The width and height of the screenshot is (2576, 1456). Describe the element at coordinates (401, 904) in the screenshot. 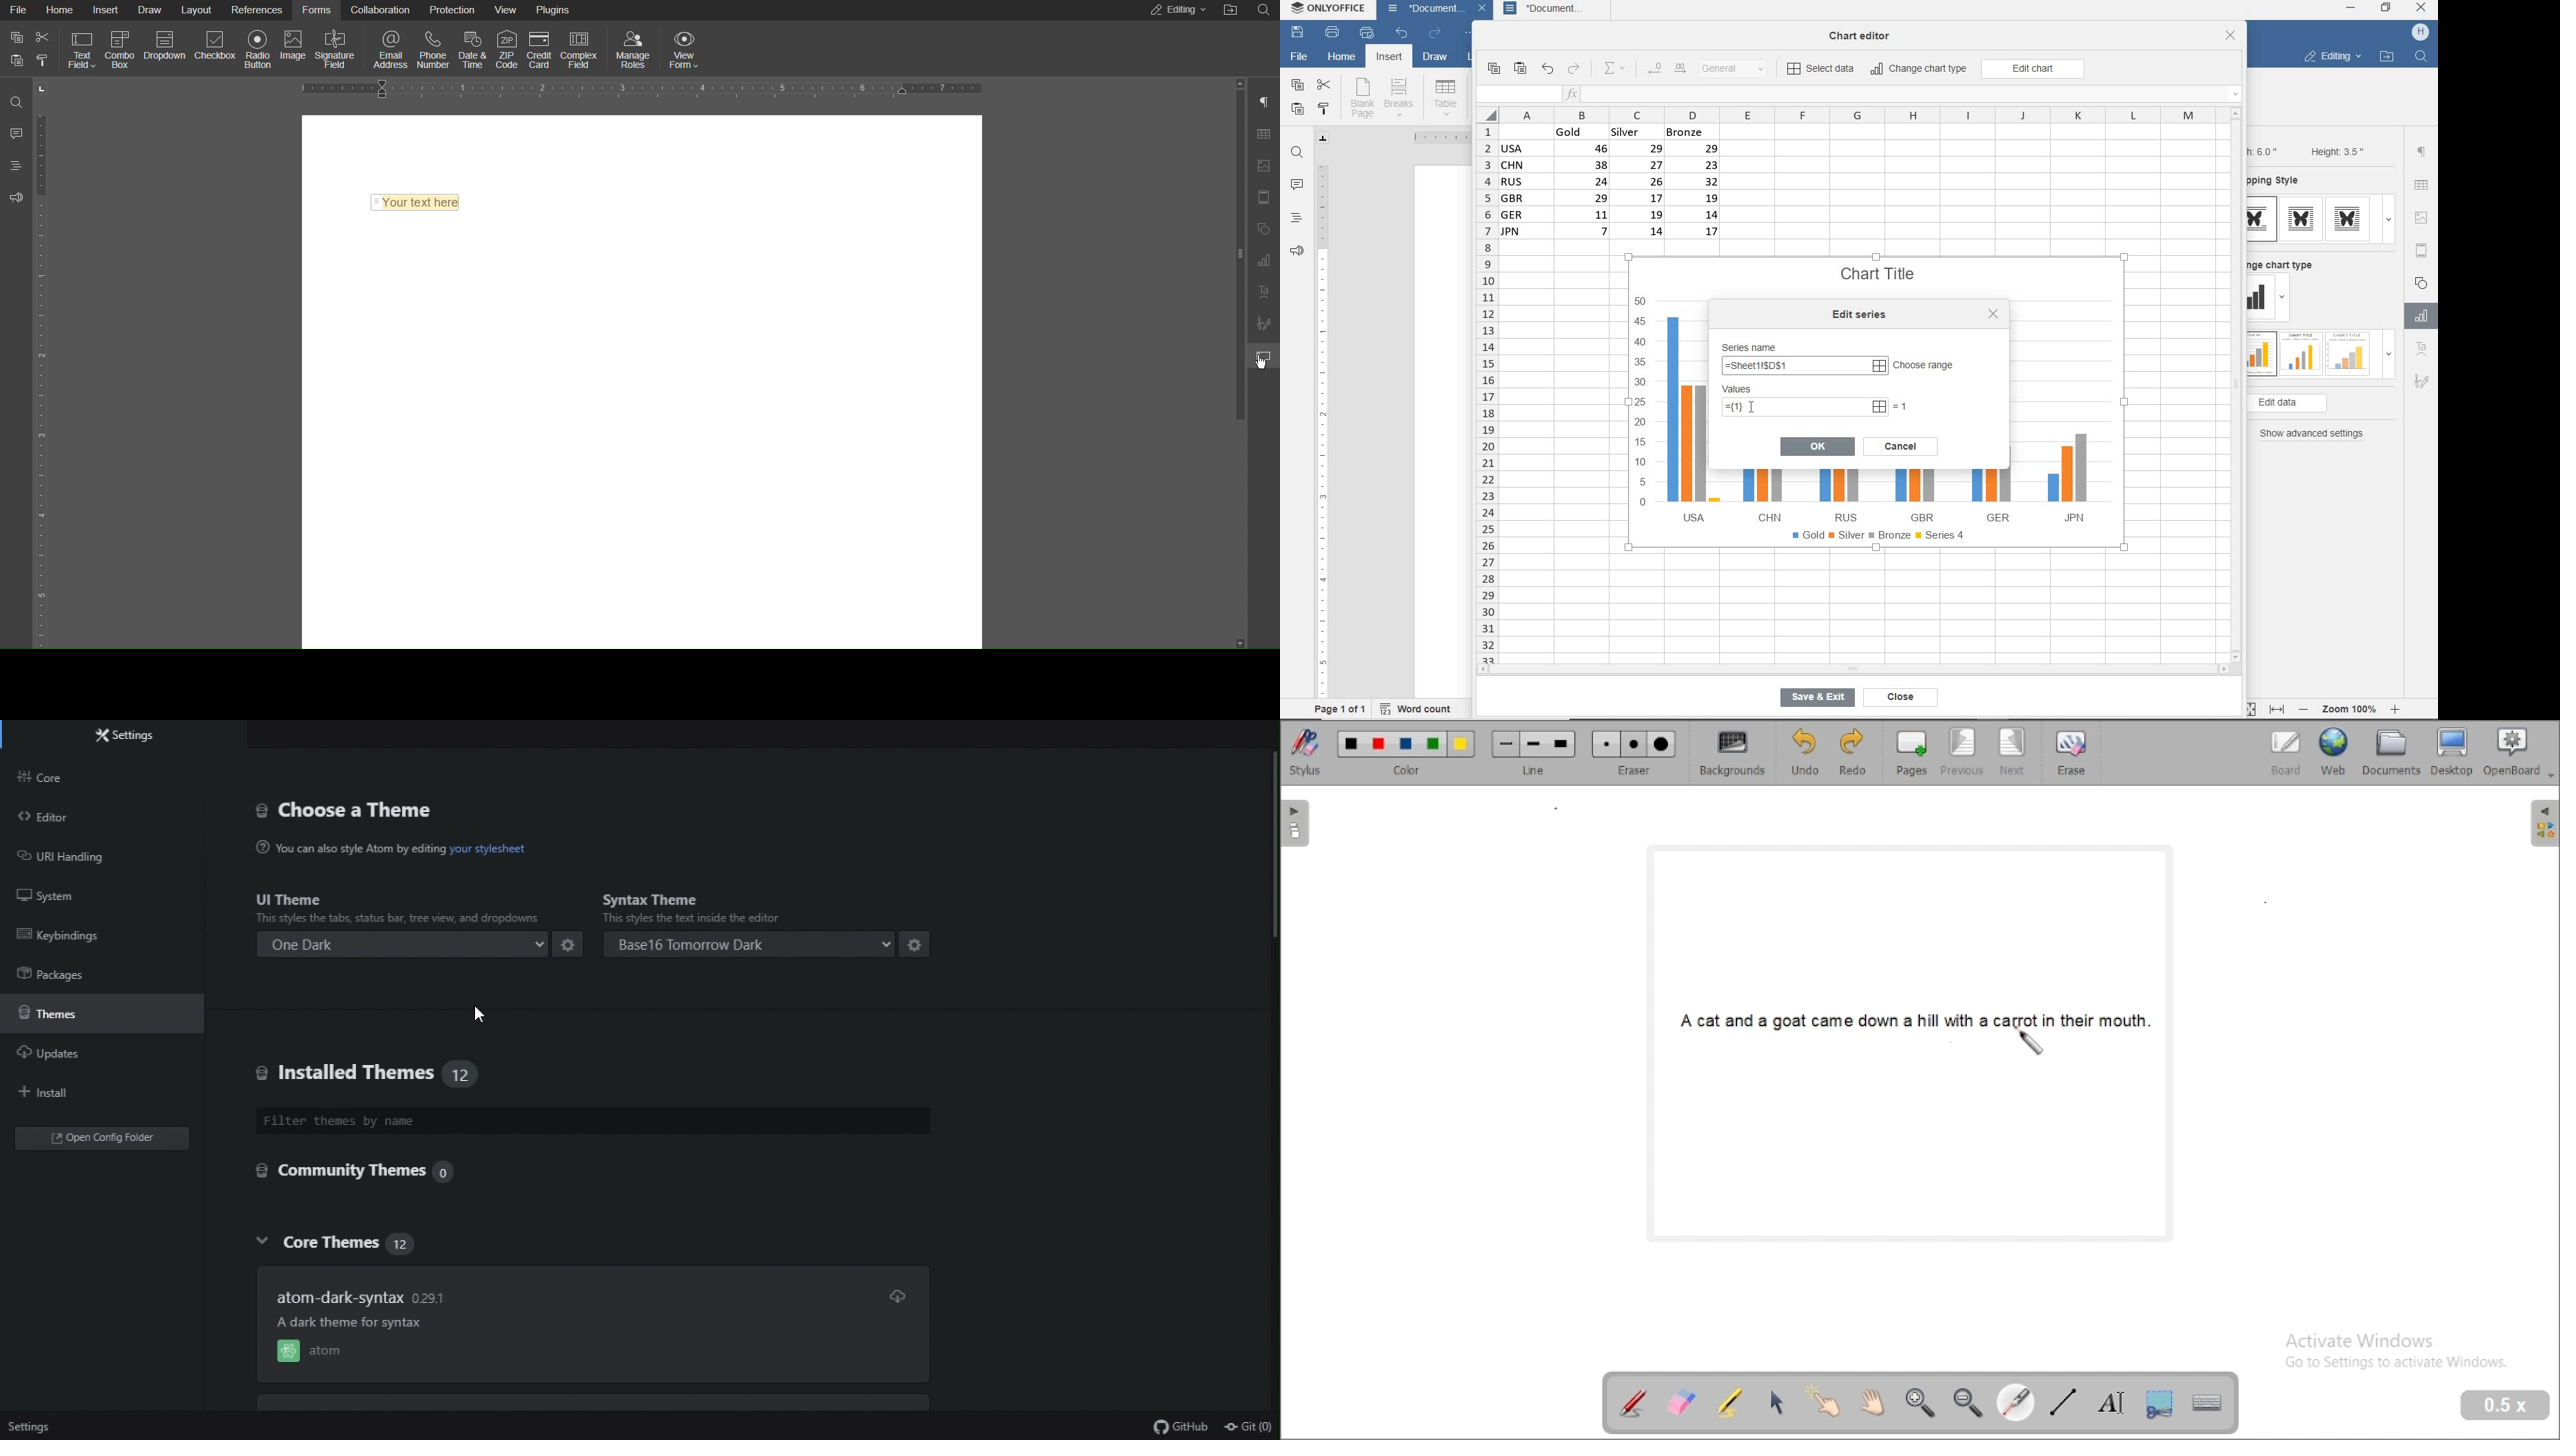

I see `UI theme- this styles the tabs status bar , tree view and dropdown` at that location.